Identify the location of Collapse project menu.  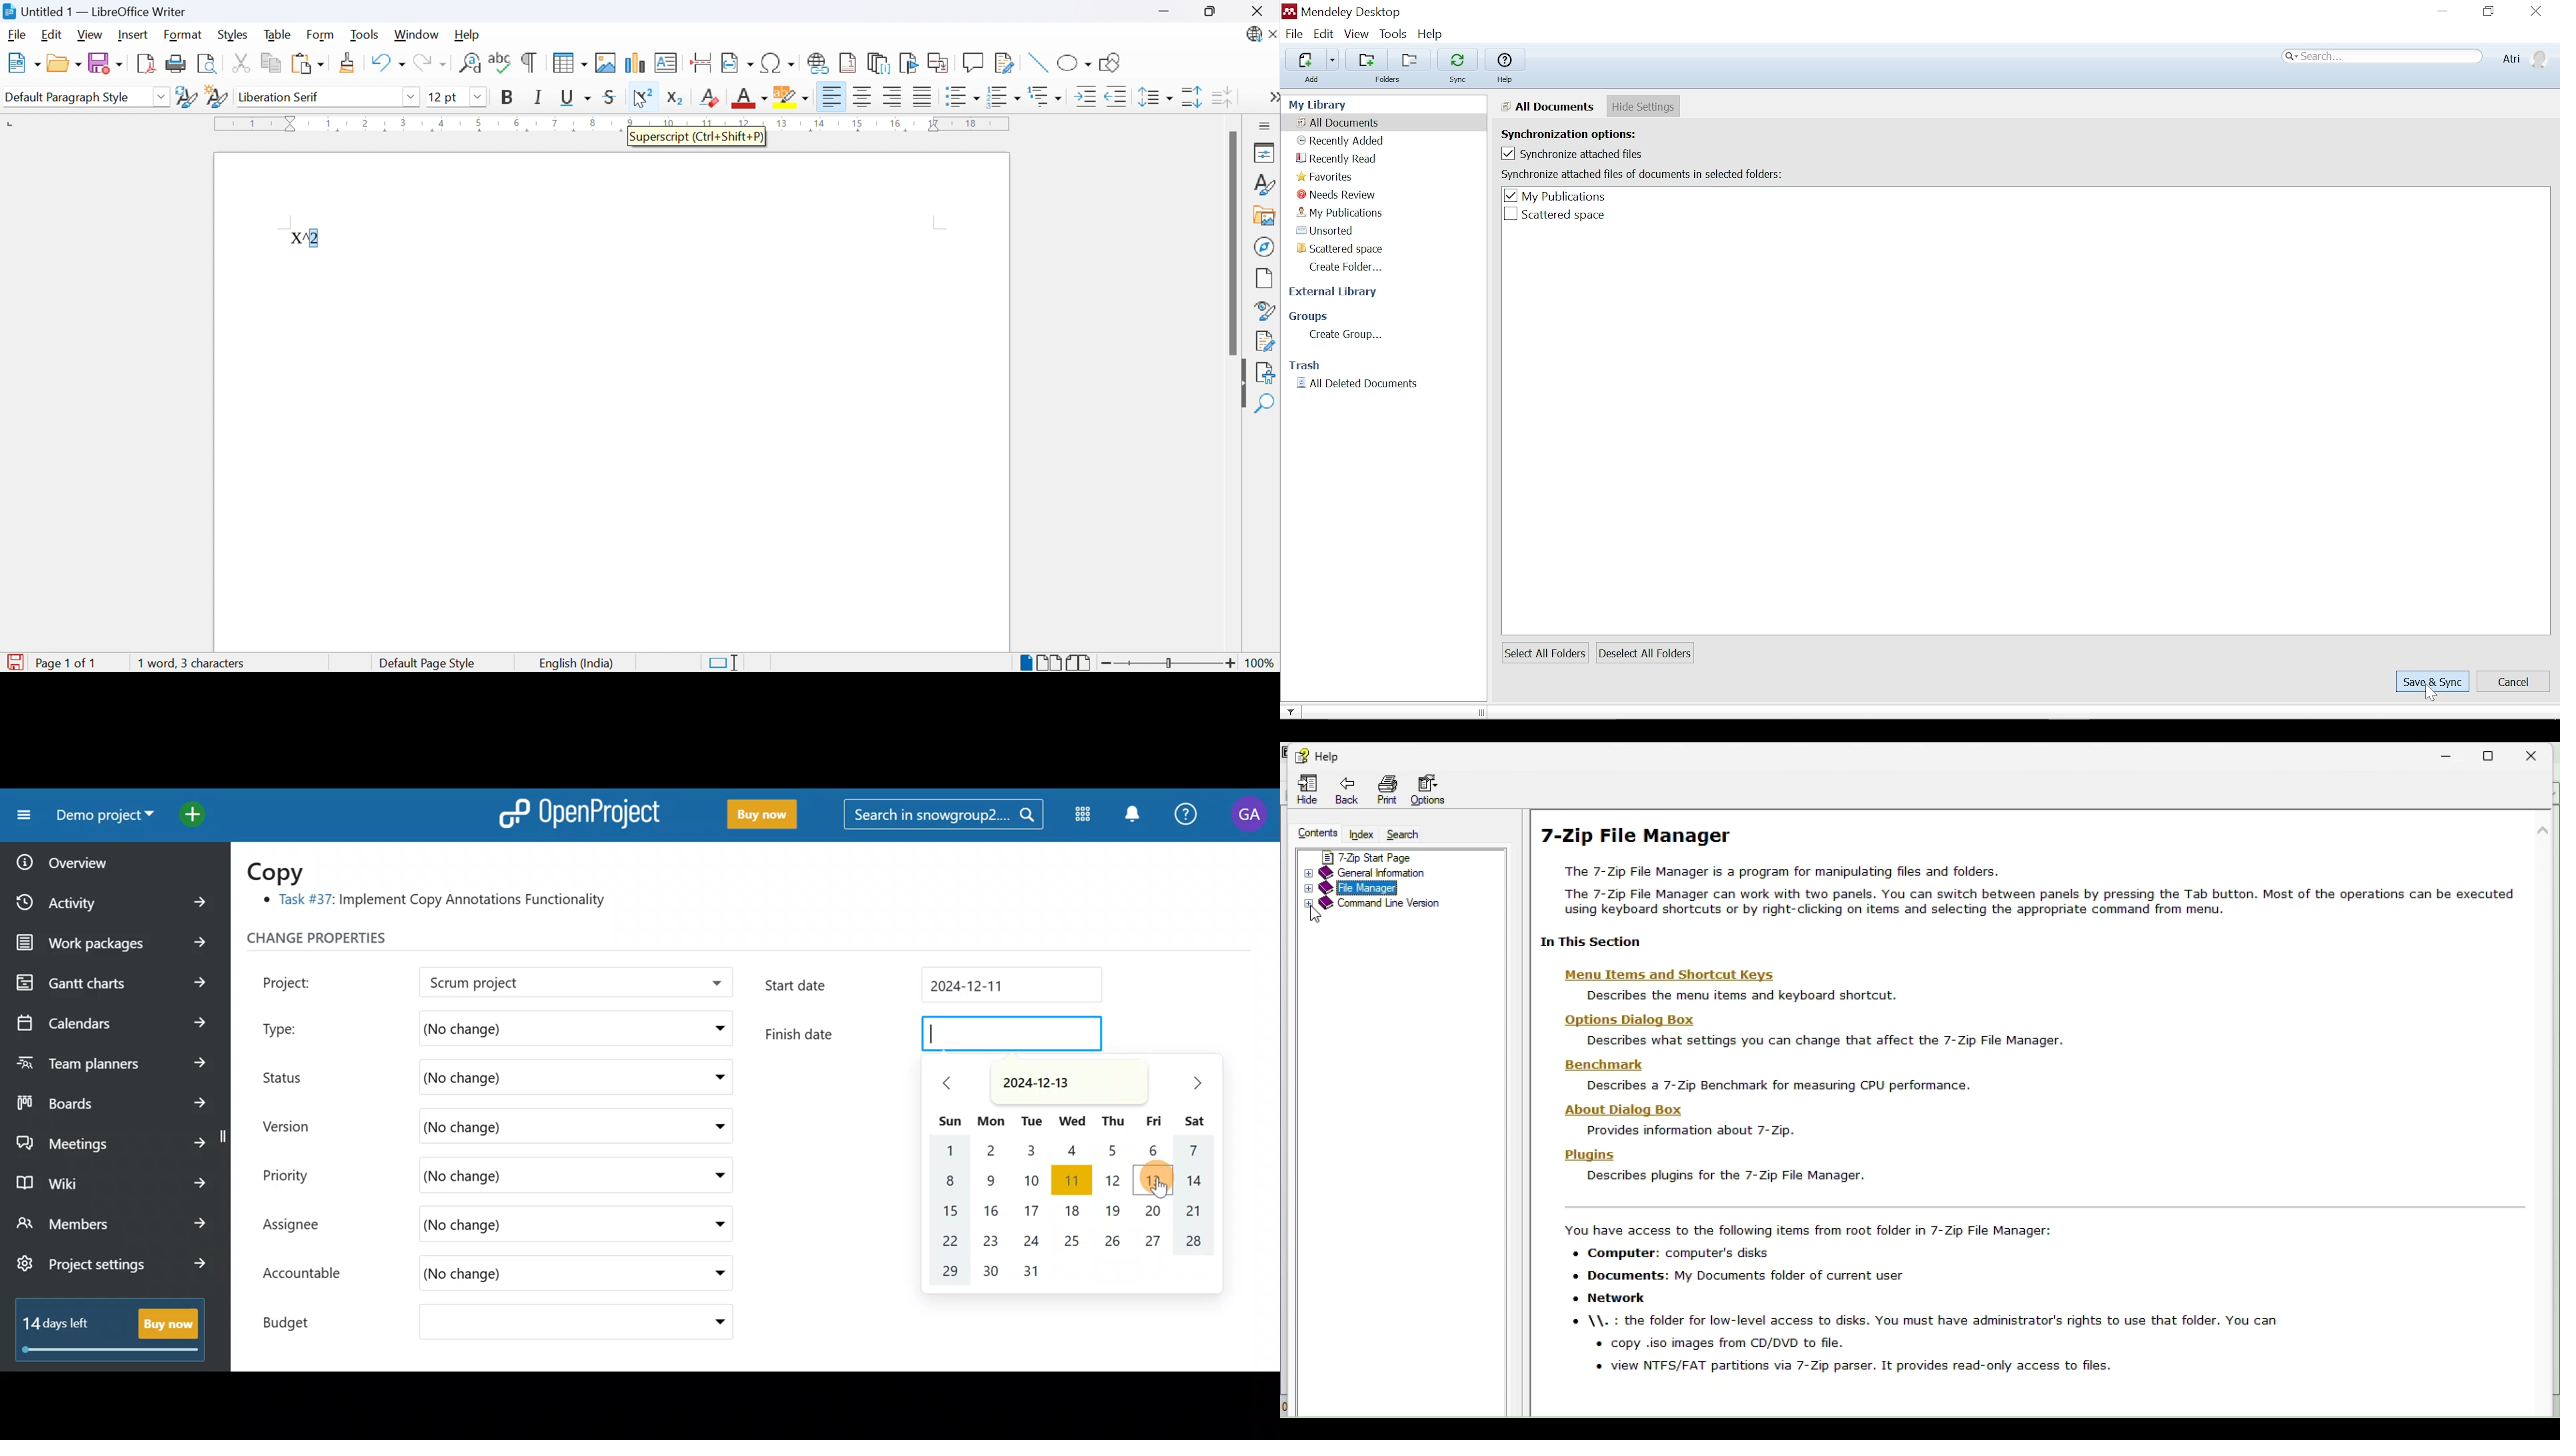
(21, 815).